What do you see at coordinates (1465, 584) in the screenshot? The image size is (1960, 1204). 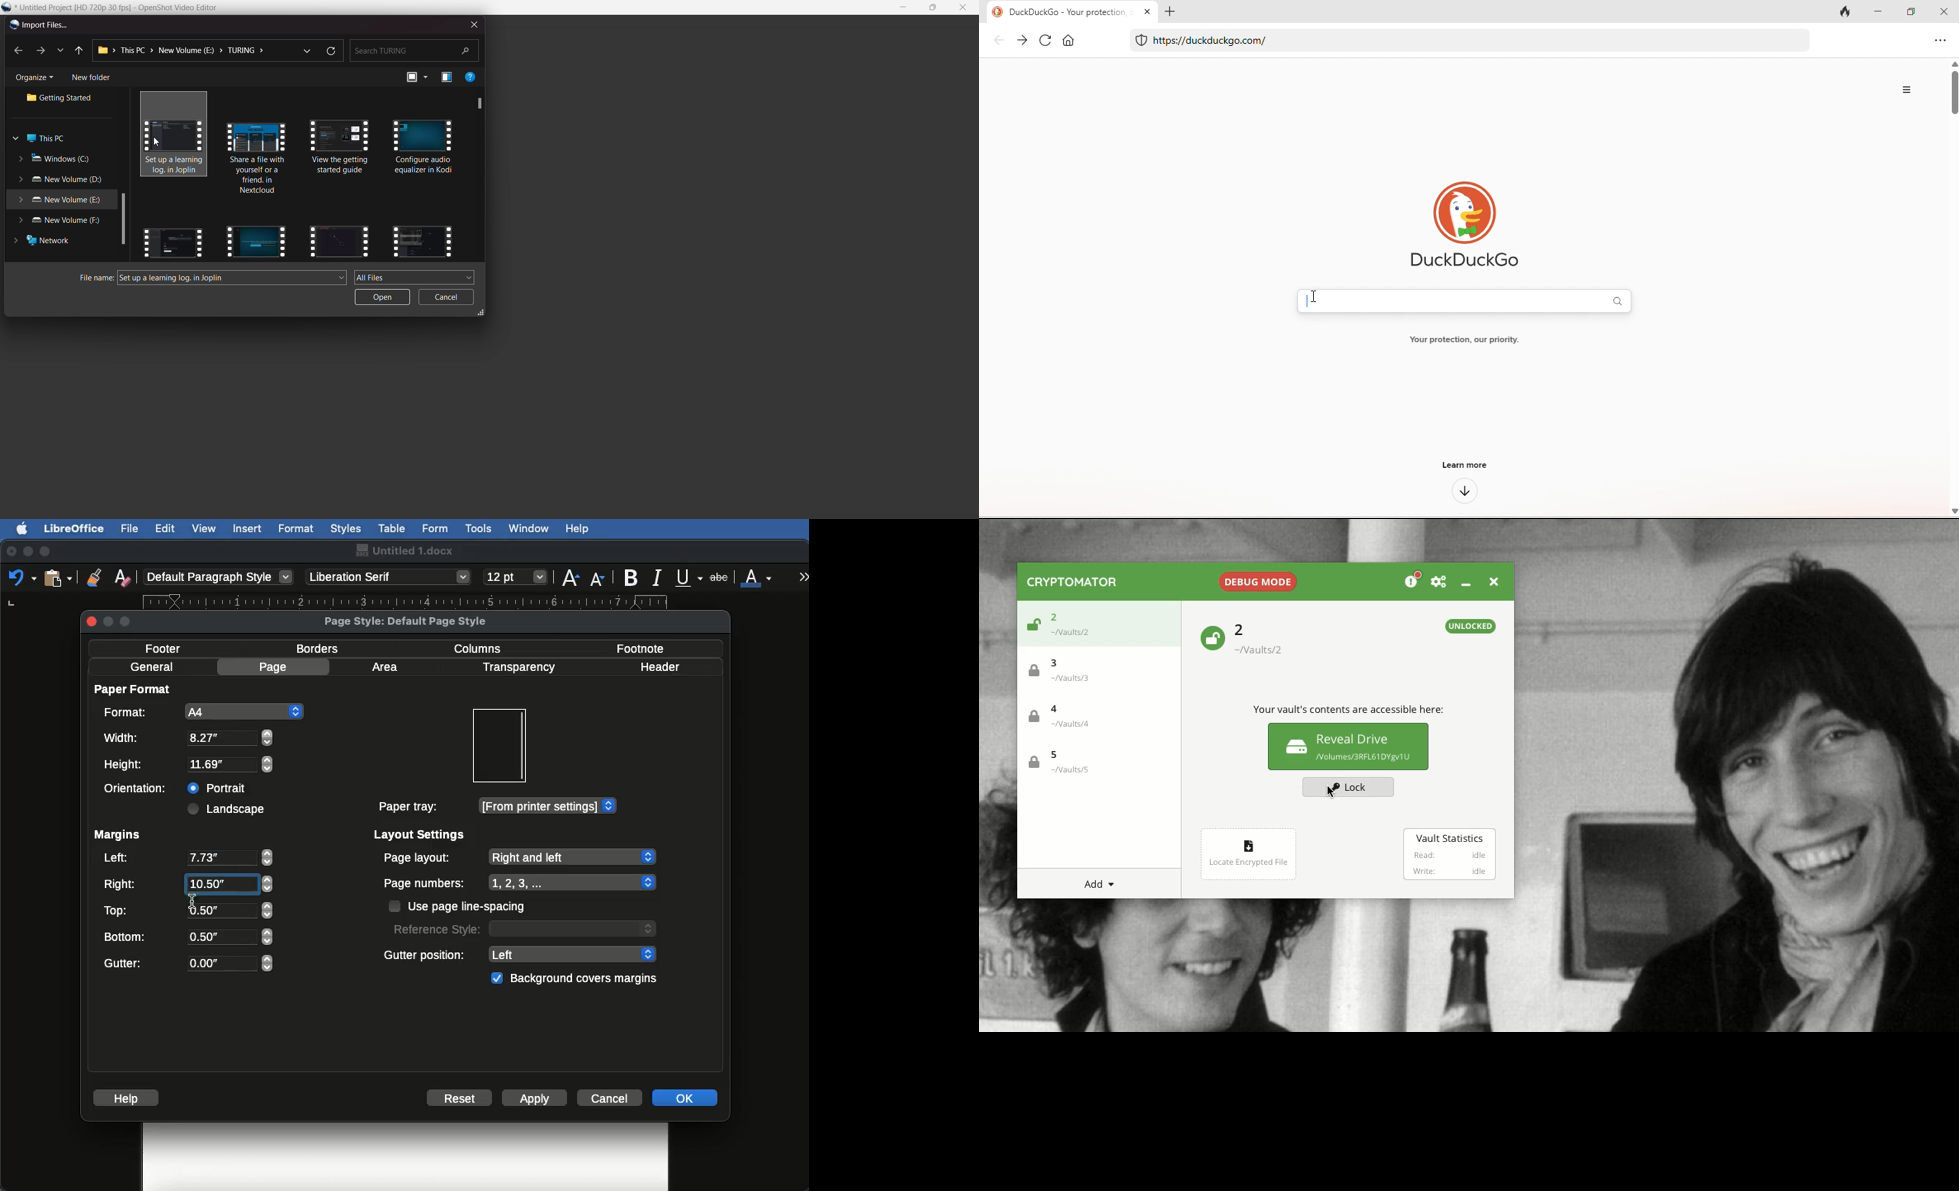 I see `Minimize` at bounding box center [1465, 584].